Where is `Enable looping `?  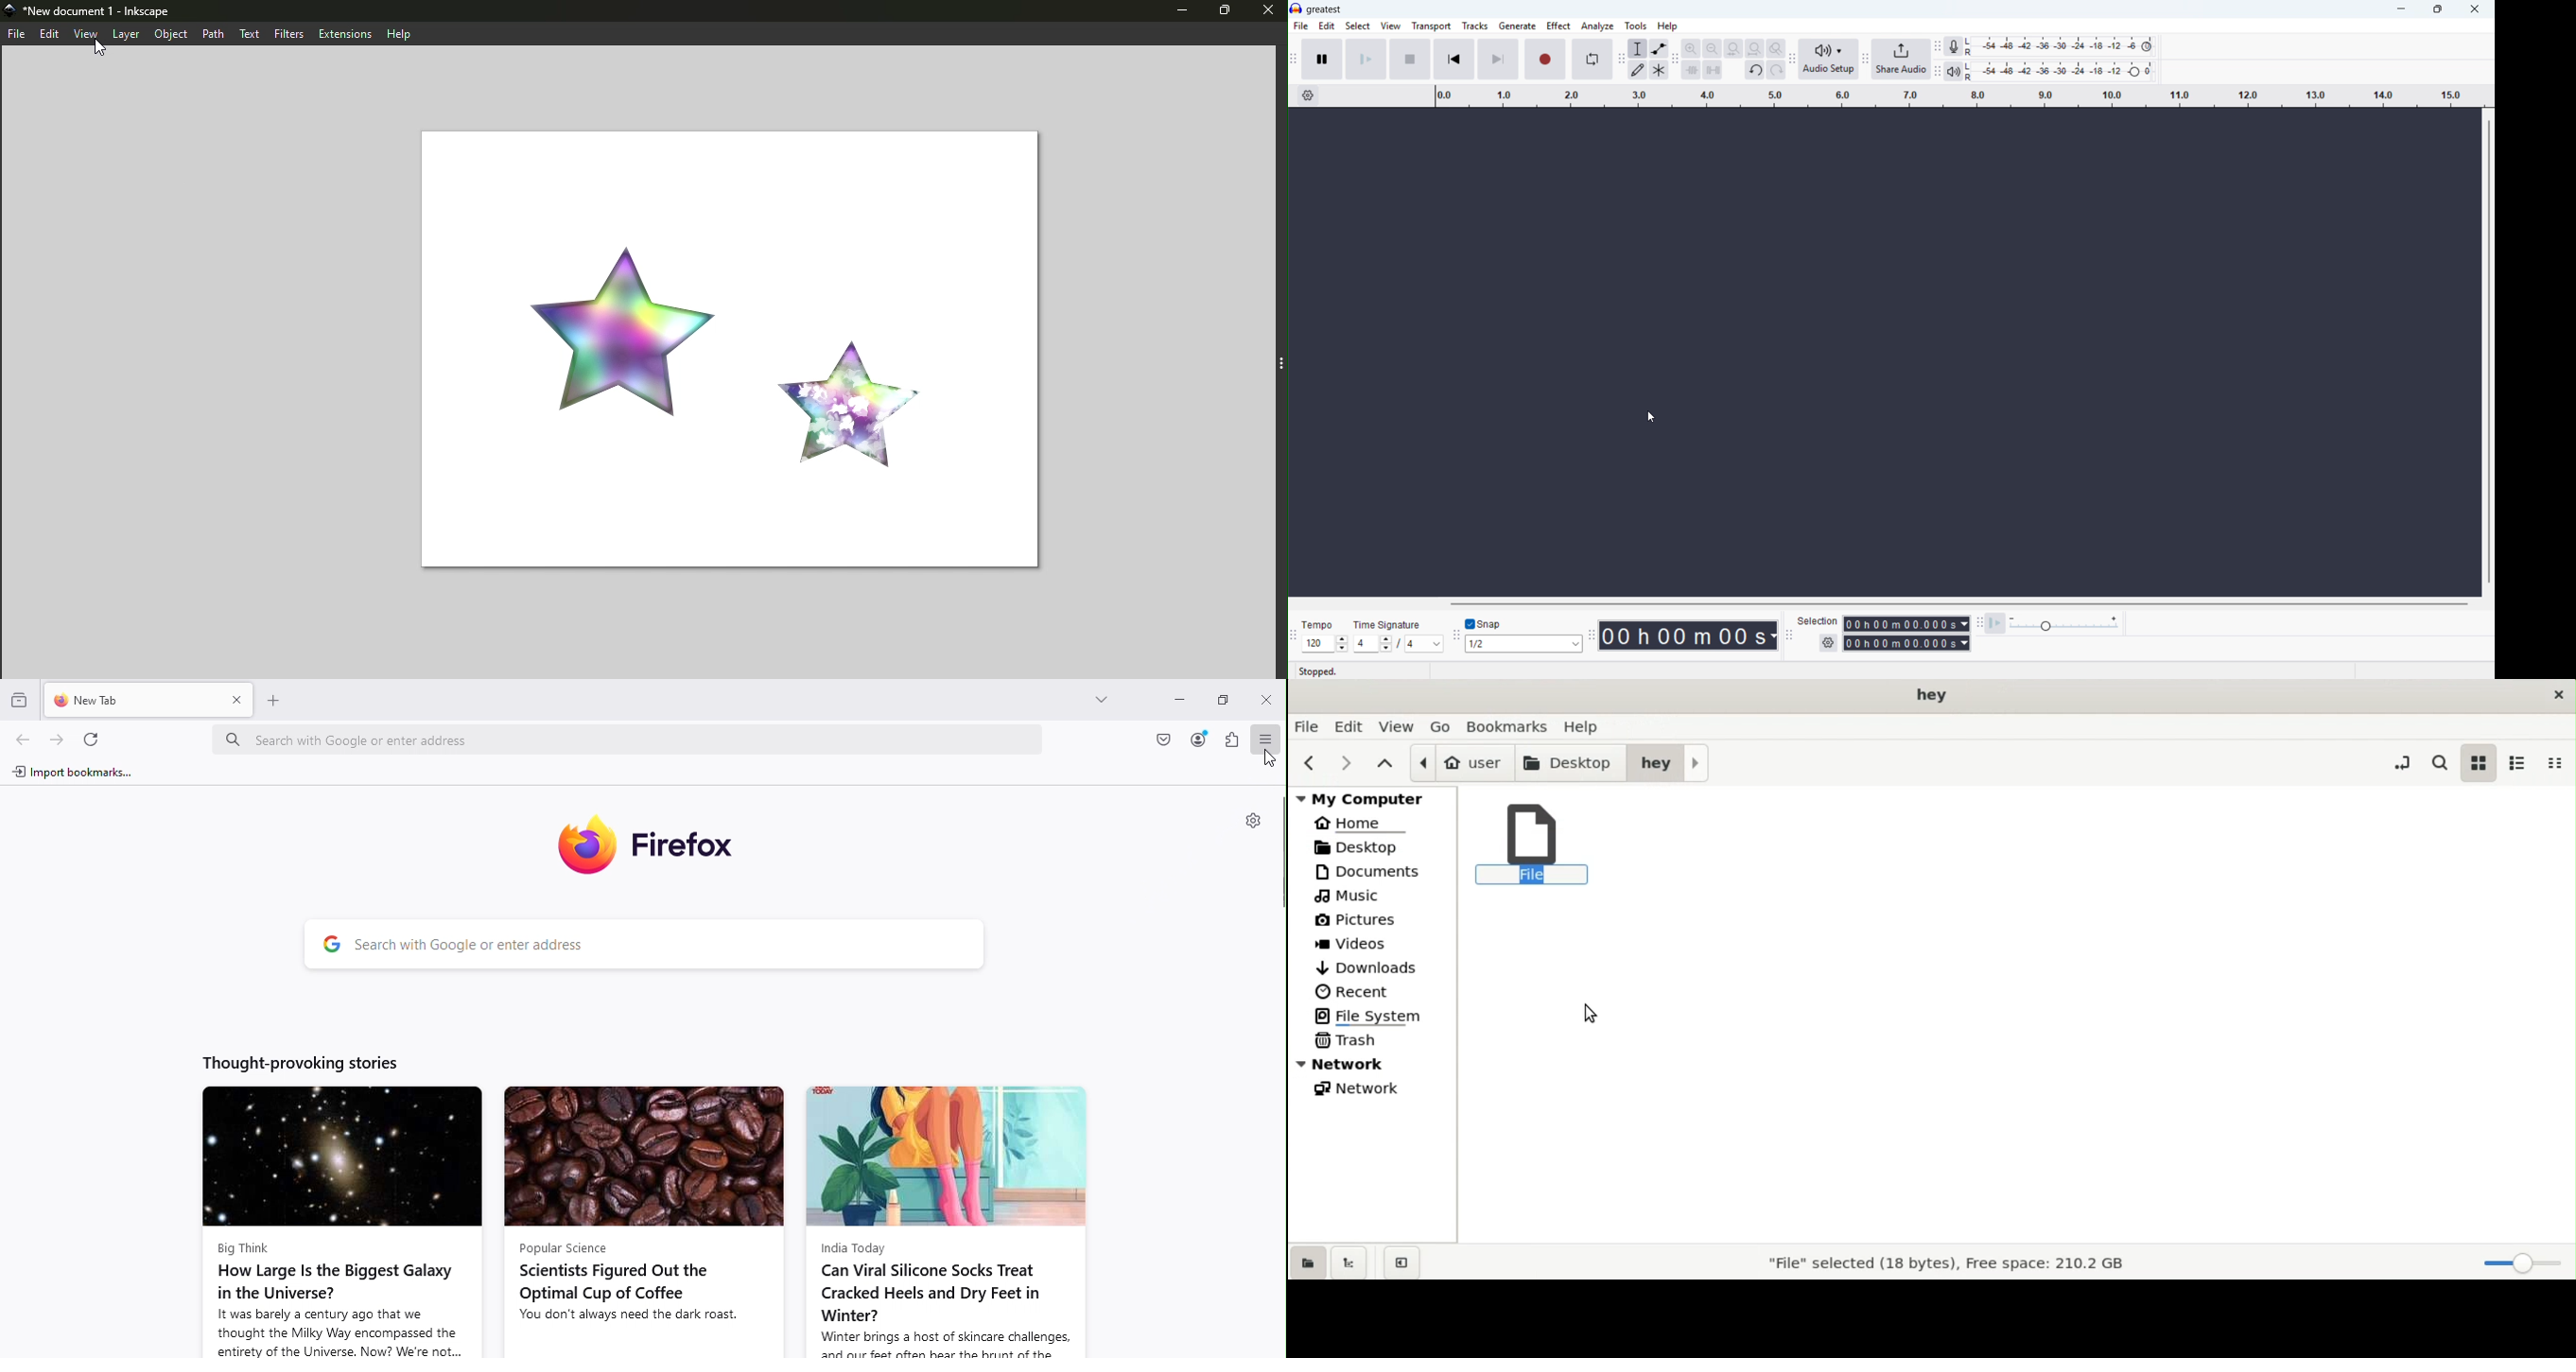
Enable looping  is located at coordinates (1593, 59).